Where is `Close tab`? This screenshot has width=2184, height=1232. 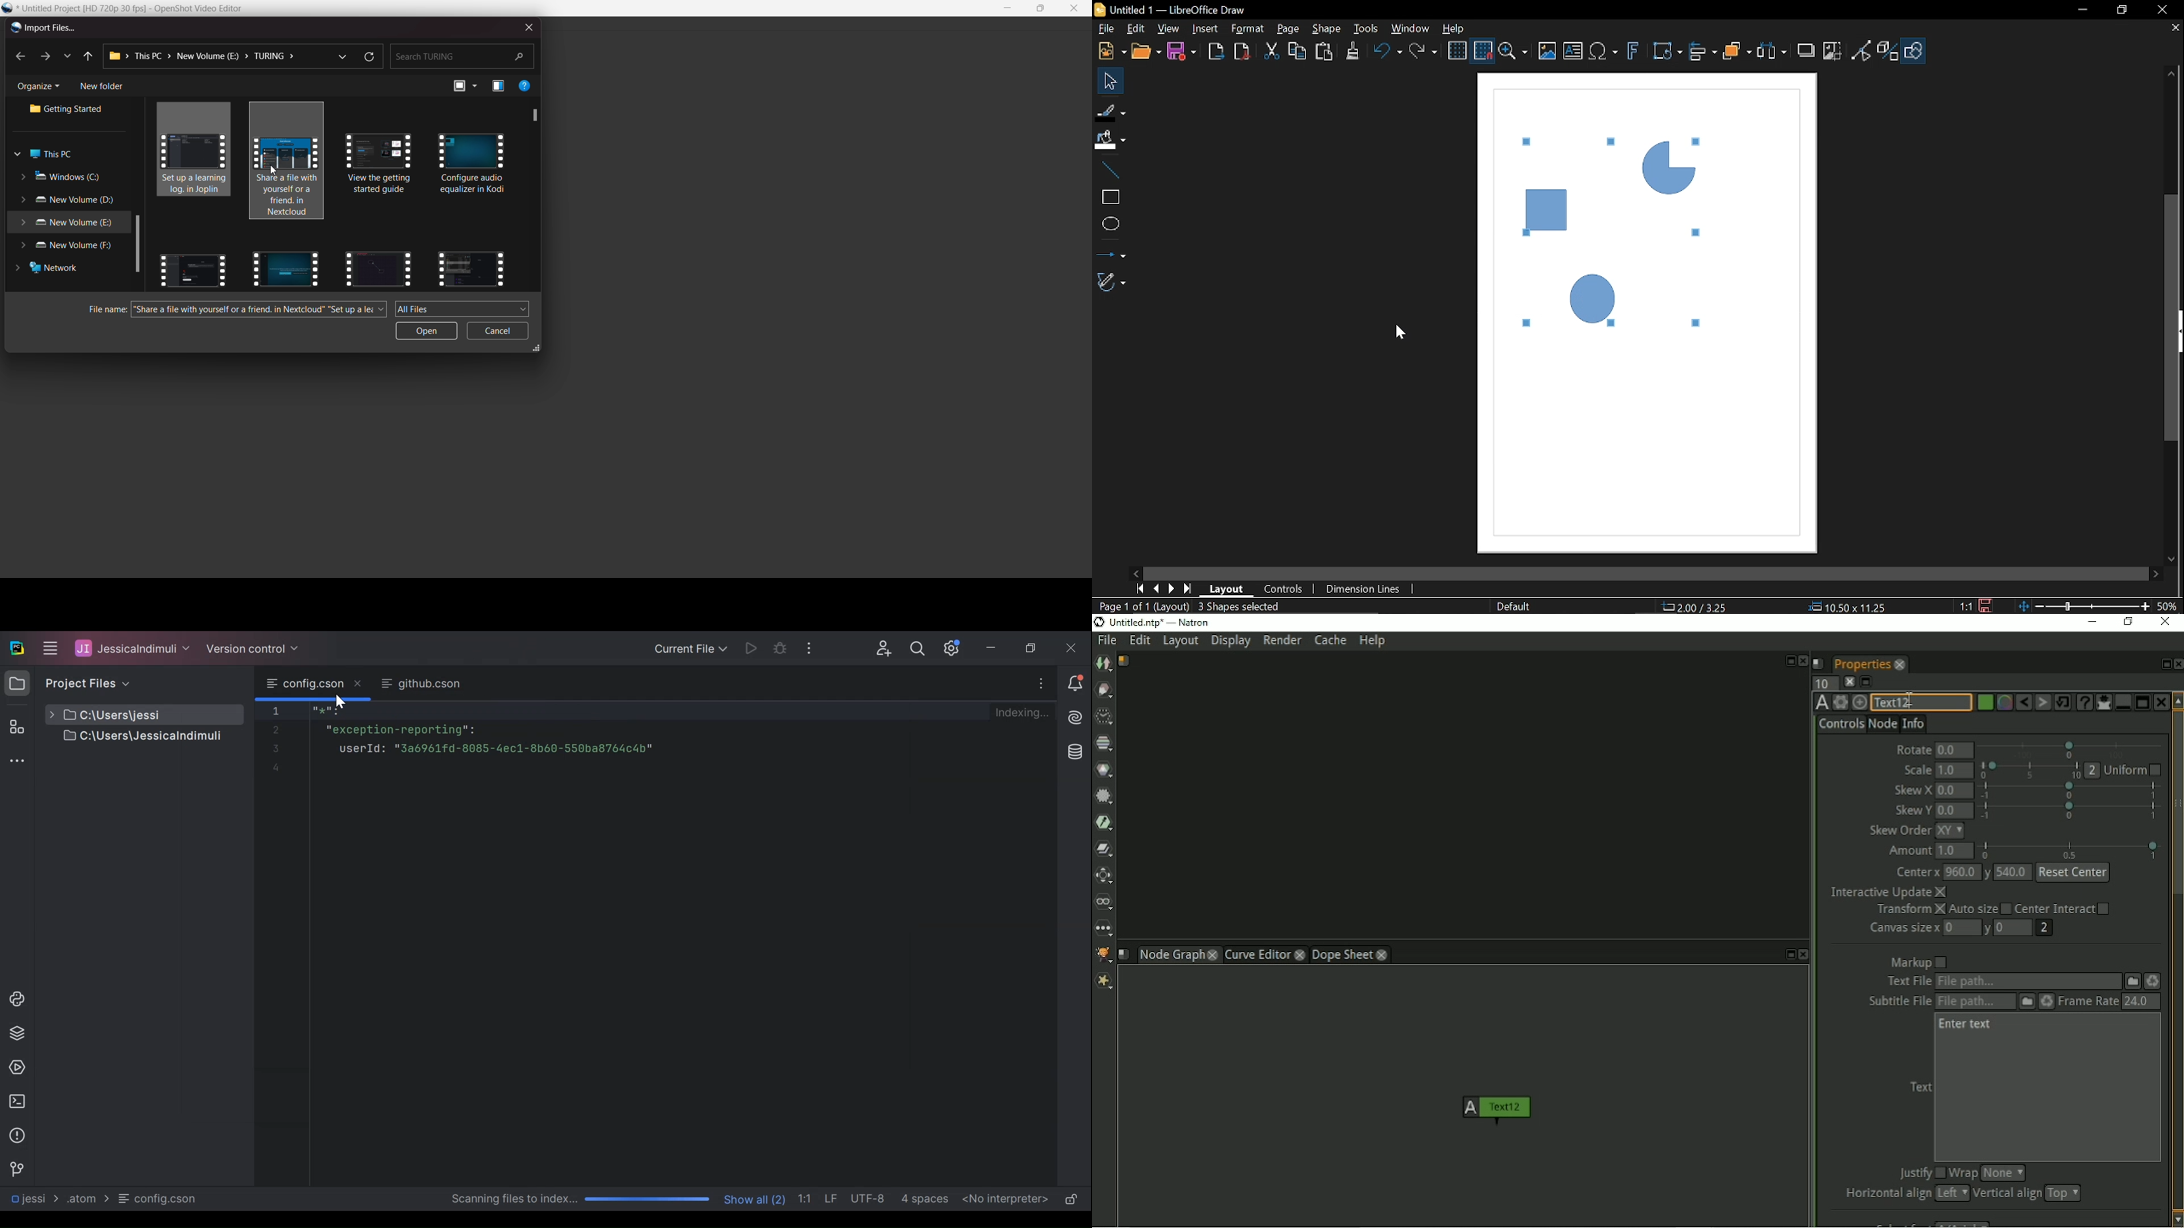 Close tab is located at coordinates (2175, 28).